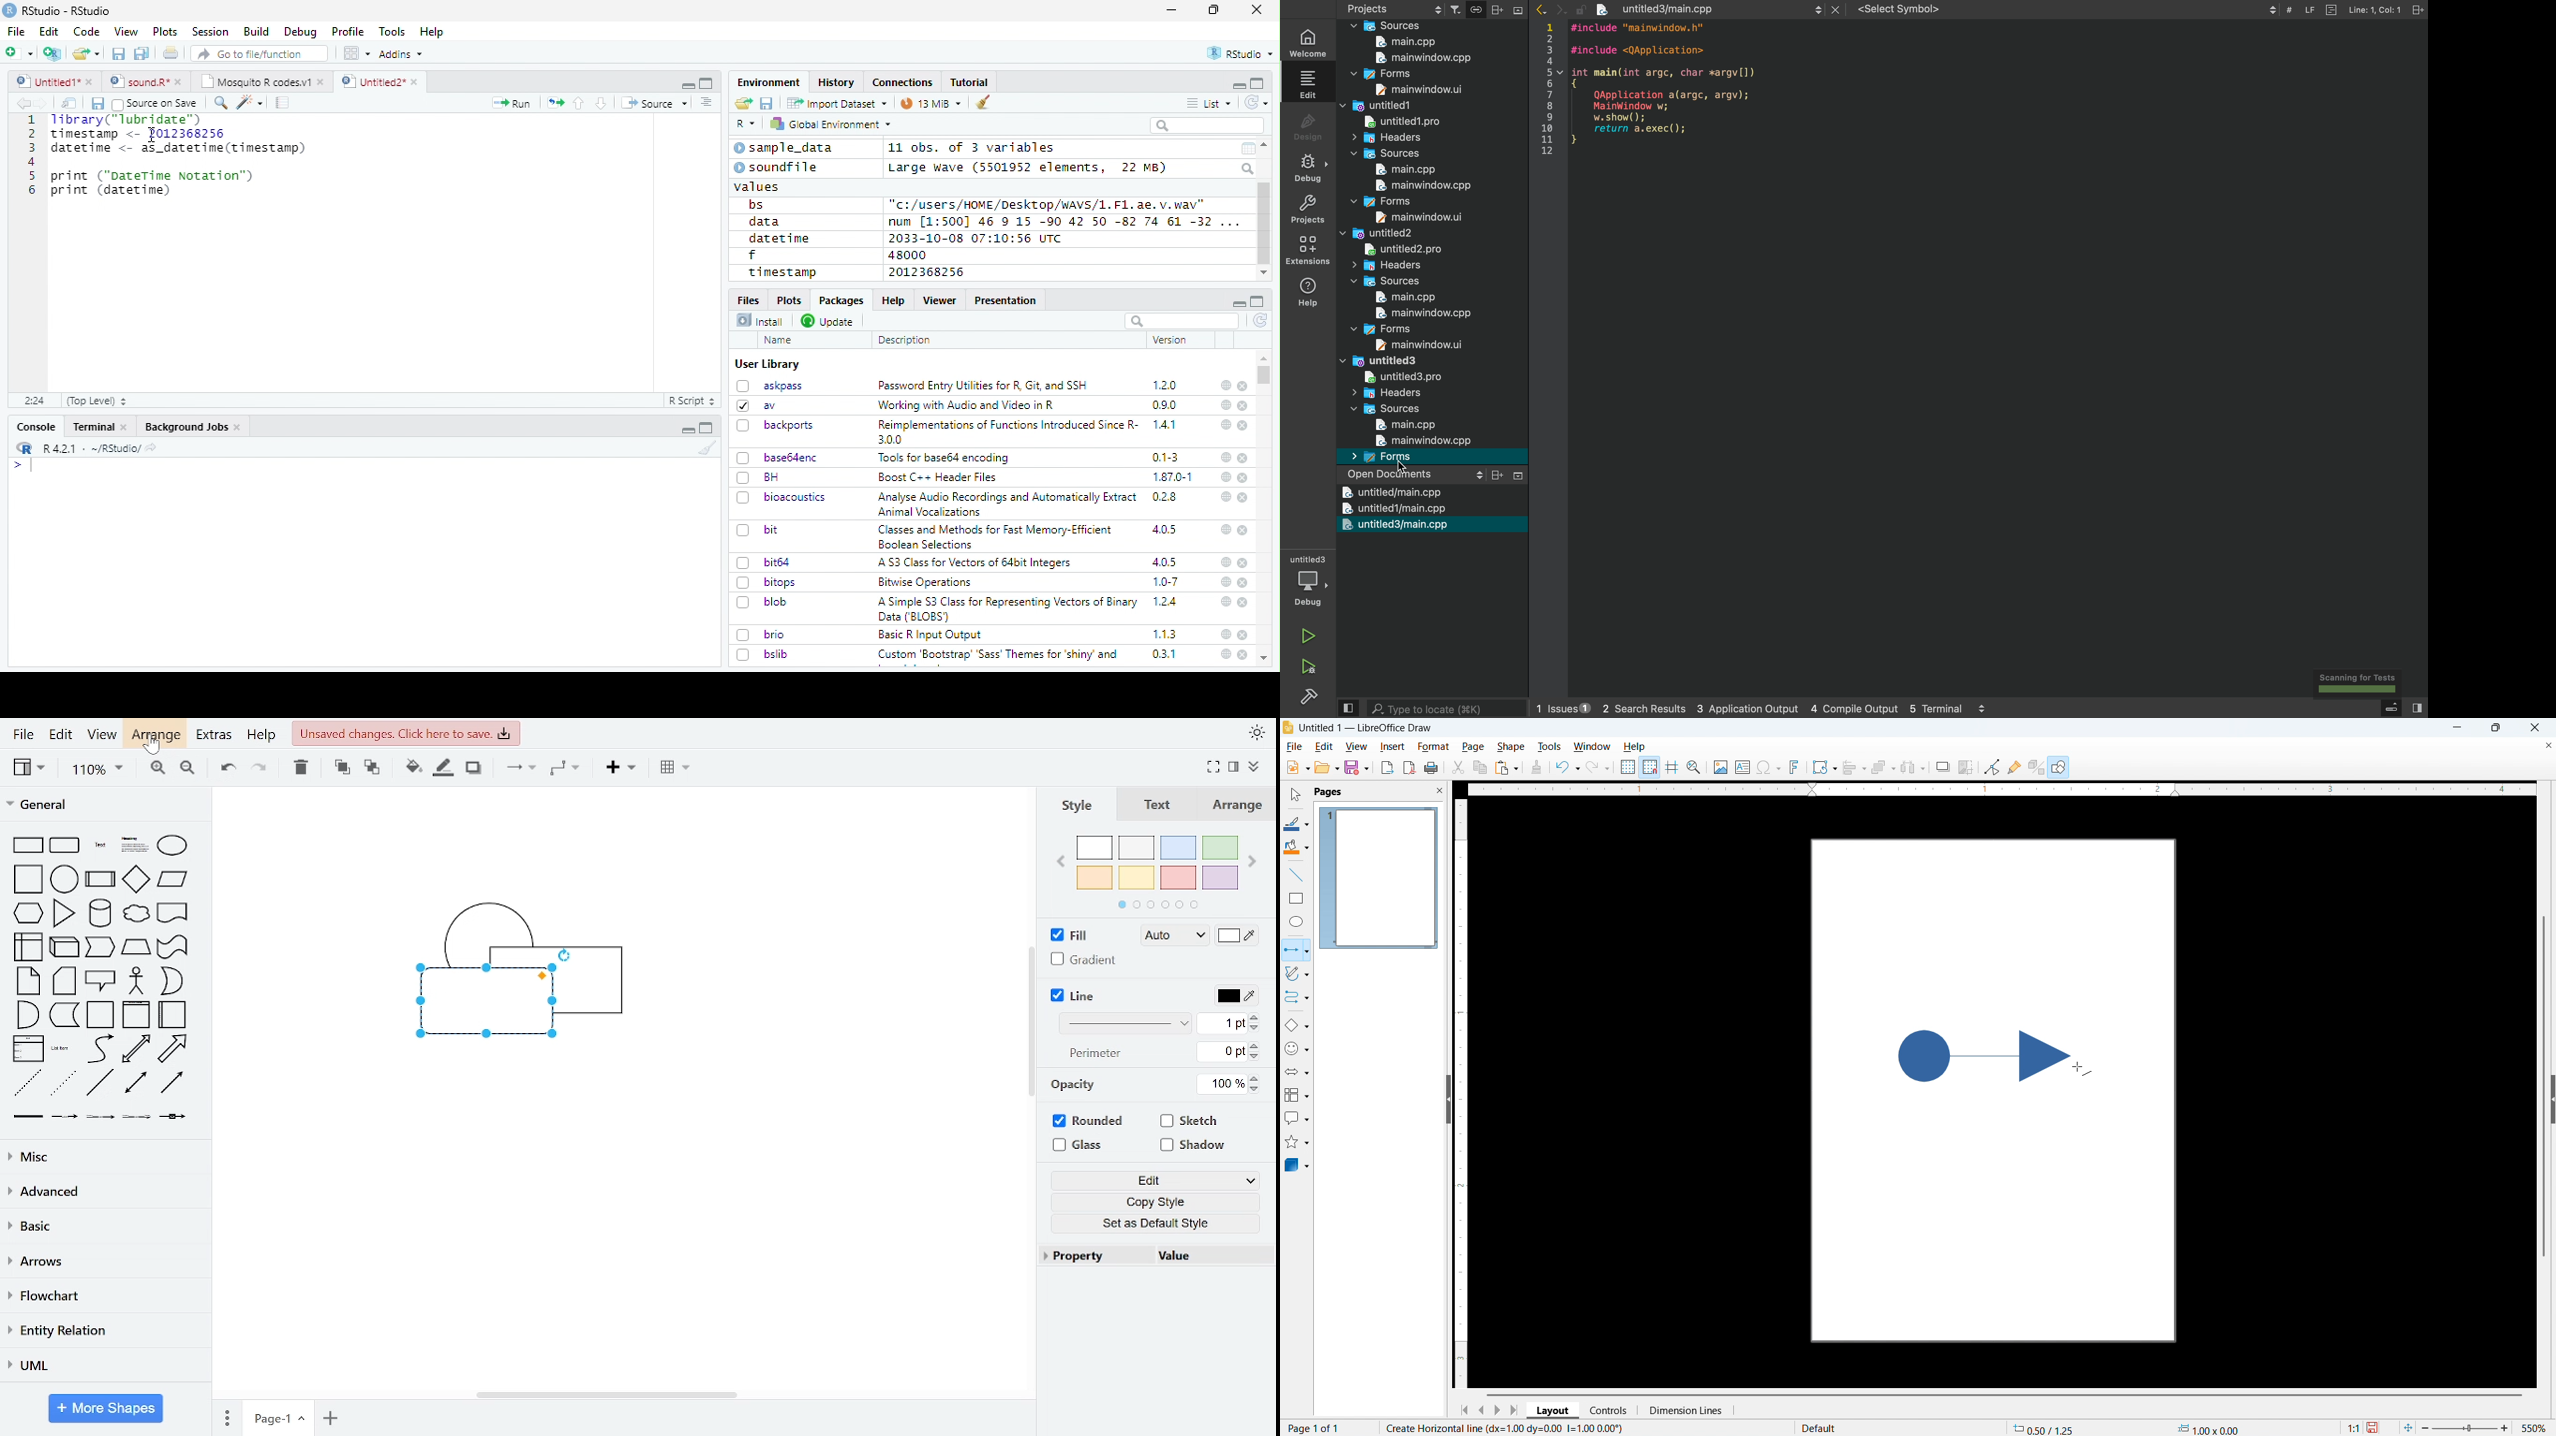  I want to click on Save all the open documents, so click(142, 54).